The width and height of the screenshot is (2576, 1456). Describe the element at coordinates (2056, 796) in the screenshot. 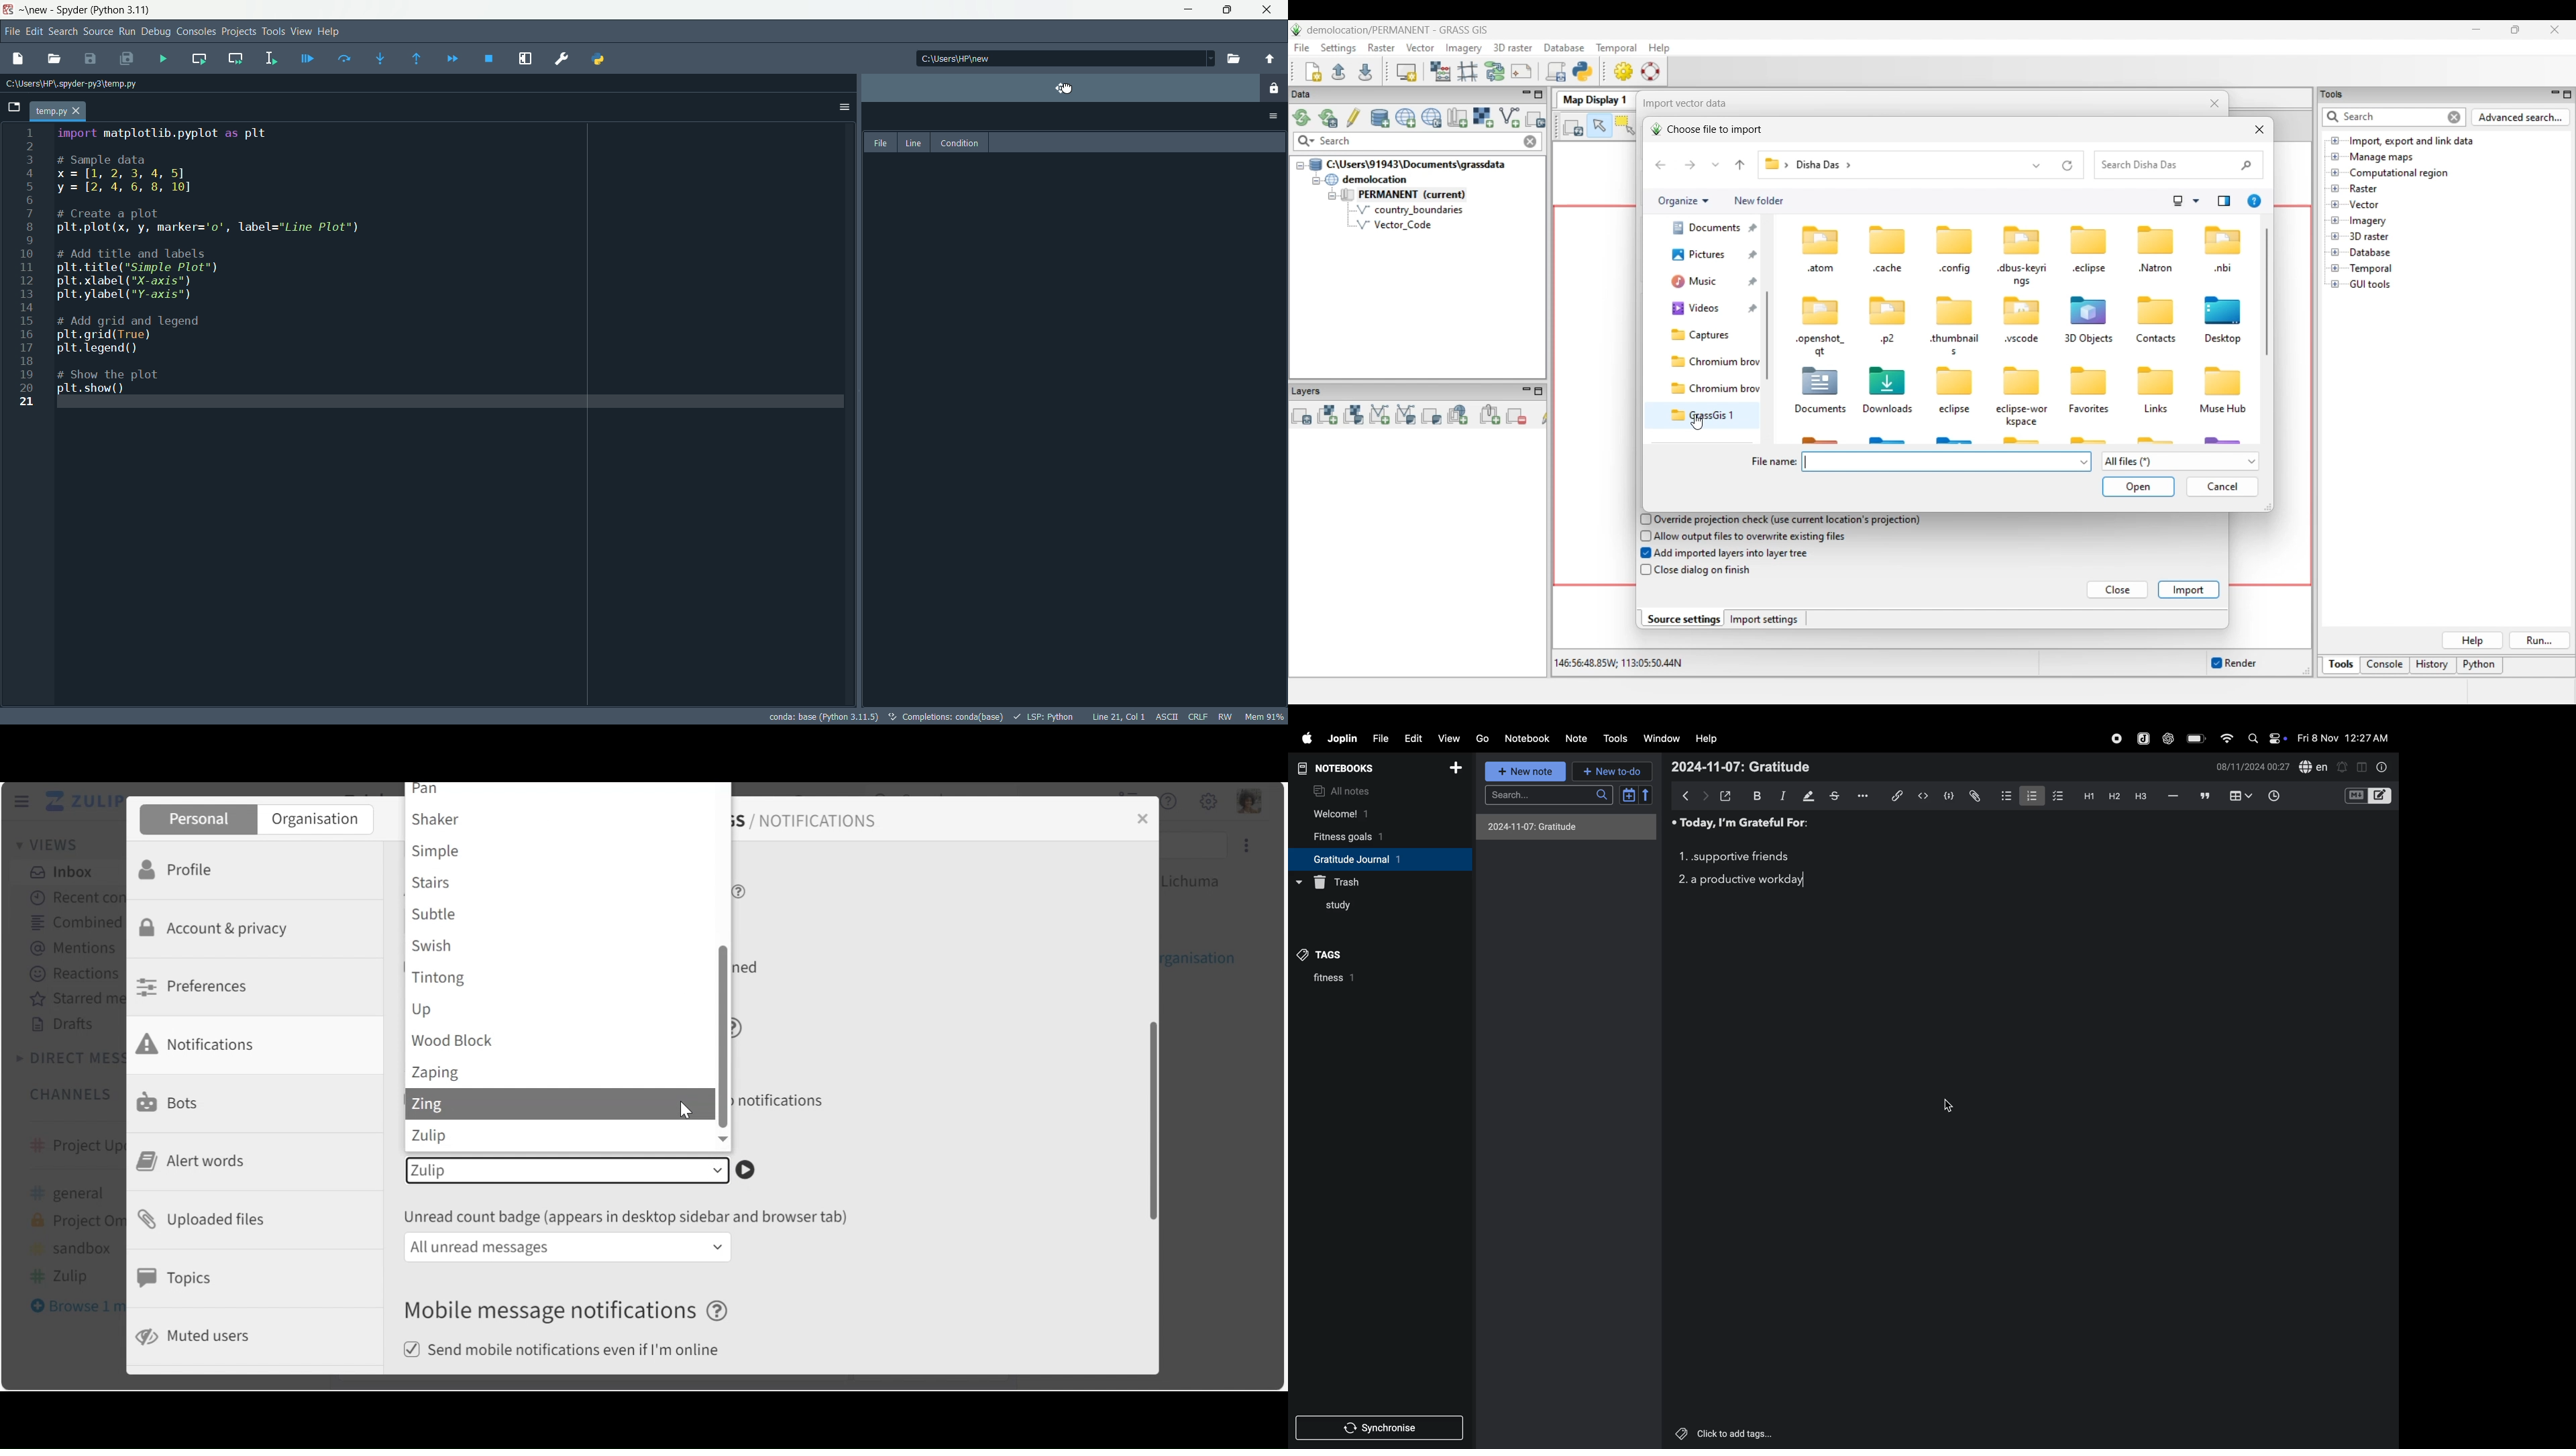

I see `check box` at that location.